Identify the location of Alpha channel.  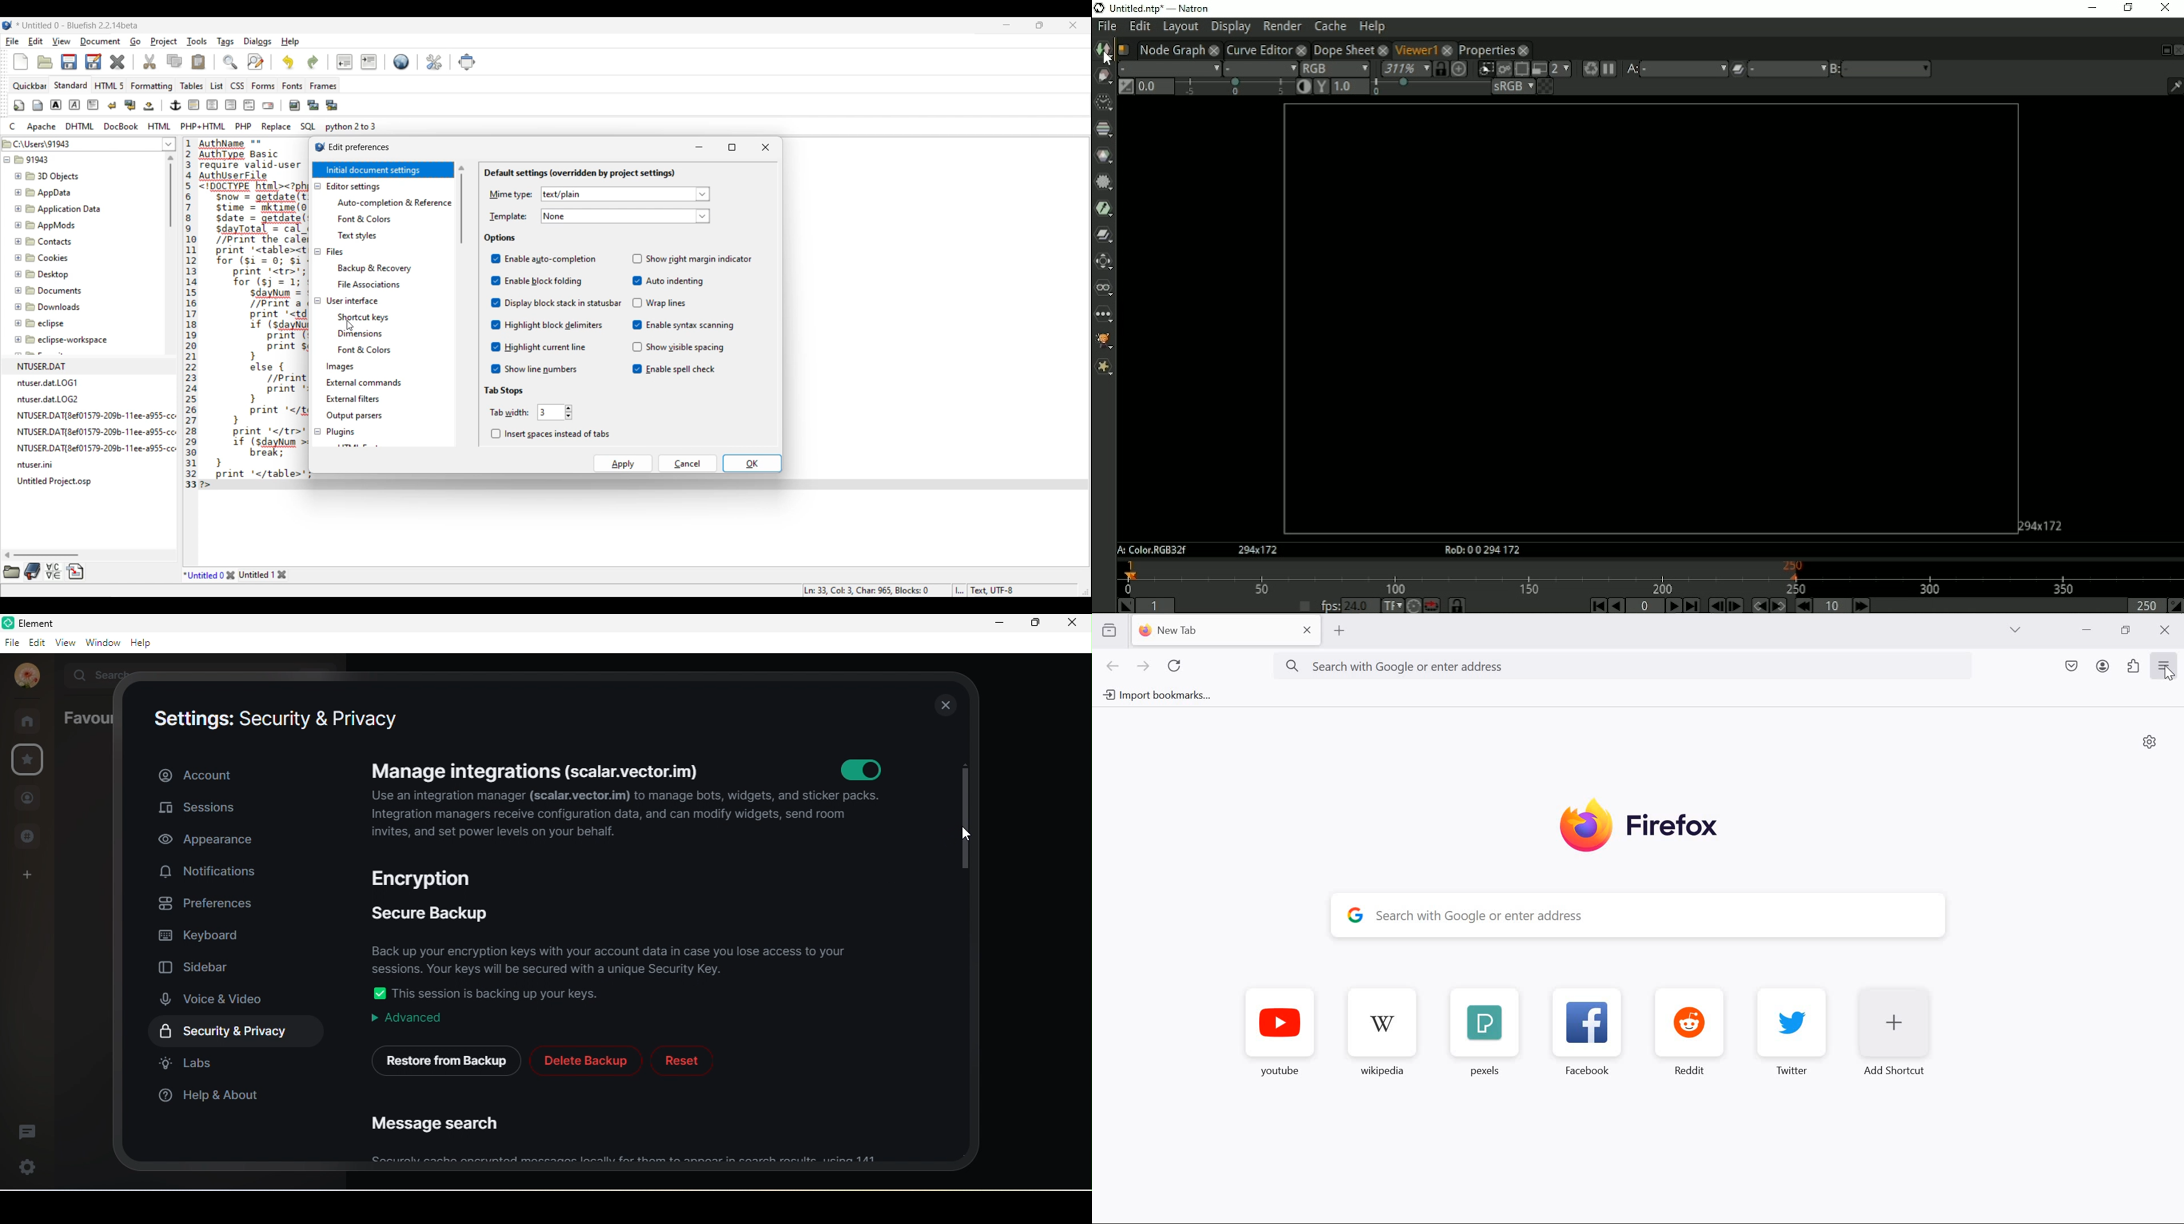
(1261, 68).